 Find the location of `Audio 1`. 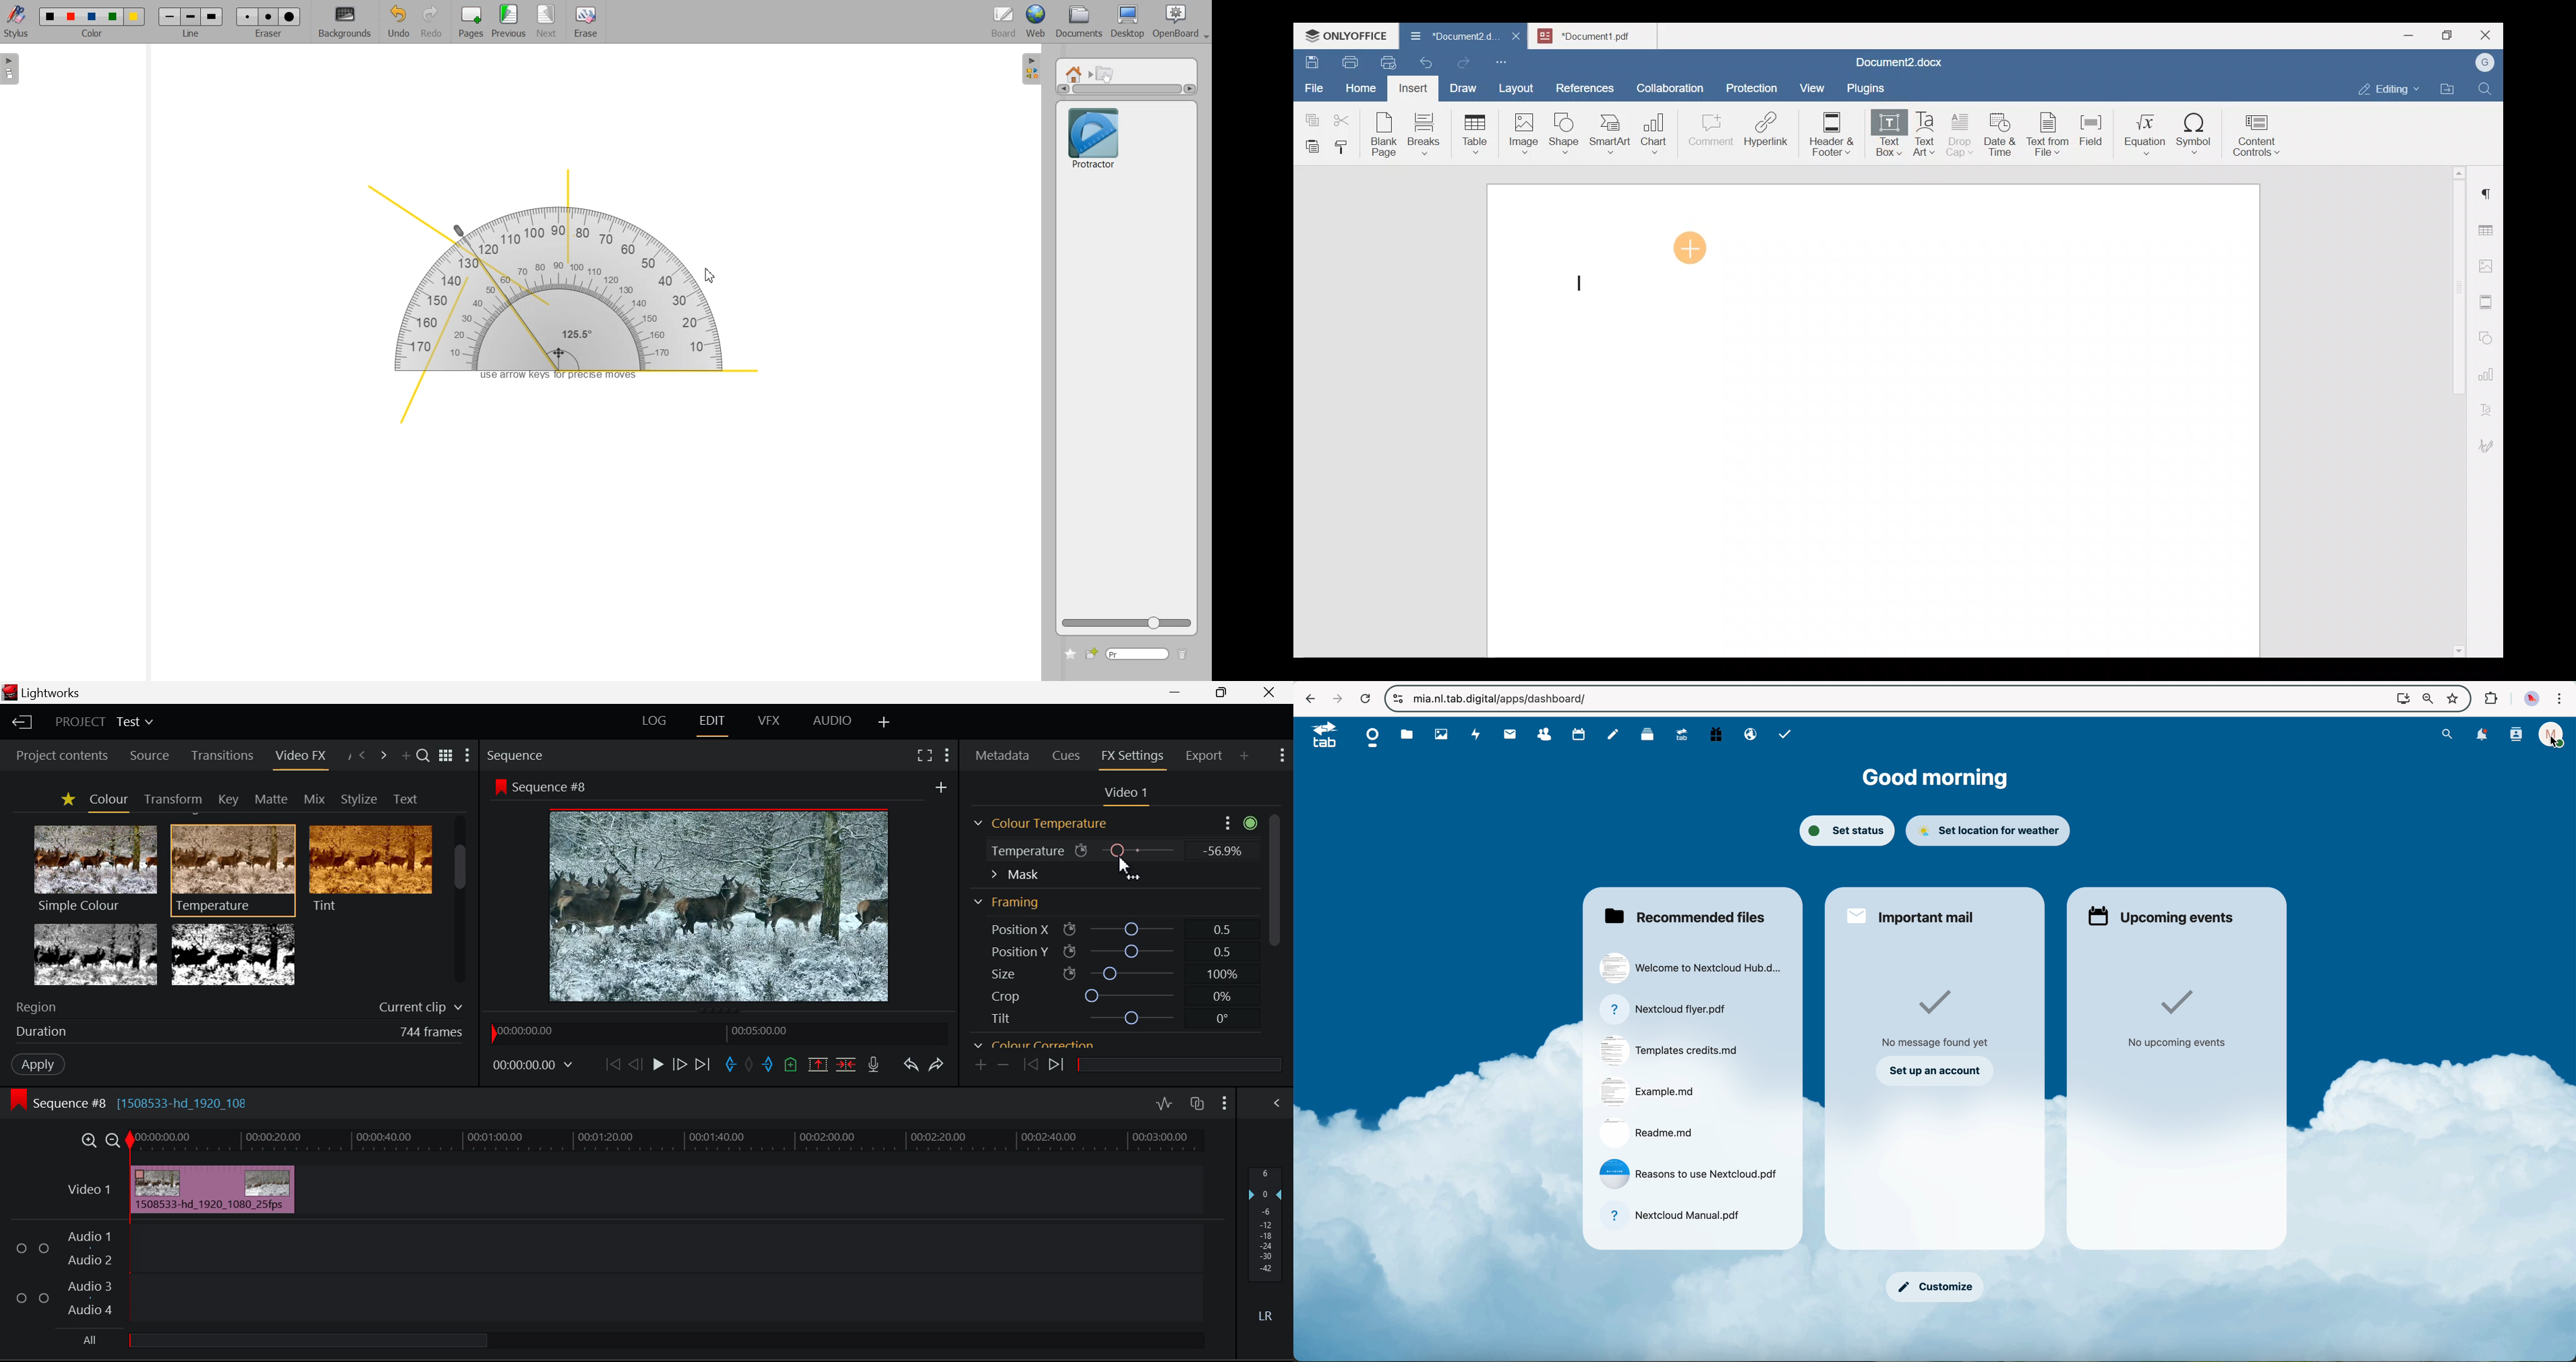

Audio 1 is located at coordinates (87, 1238).